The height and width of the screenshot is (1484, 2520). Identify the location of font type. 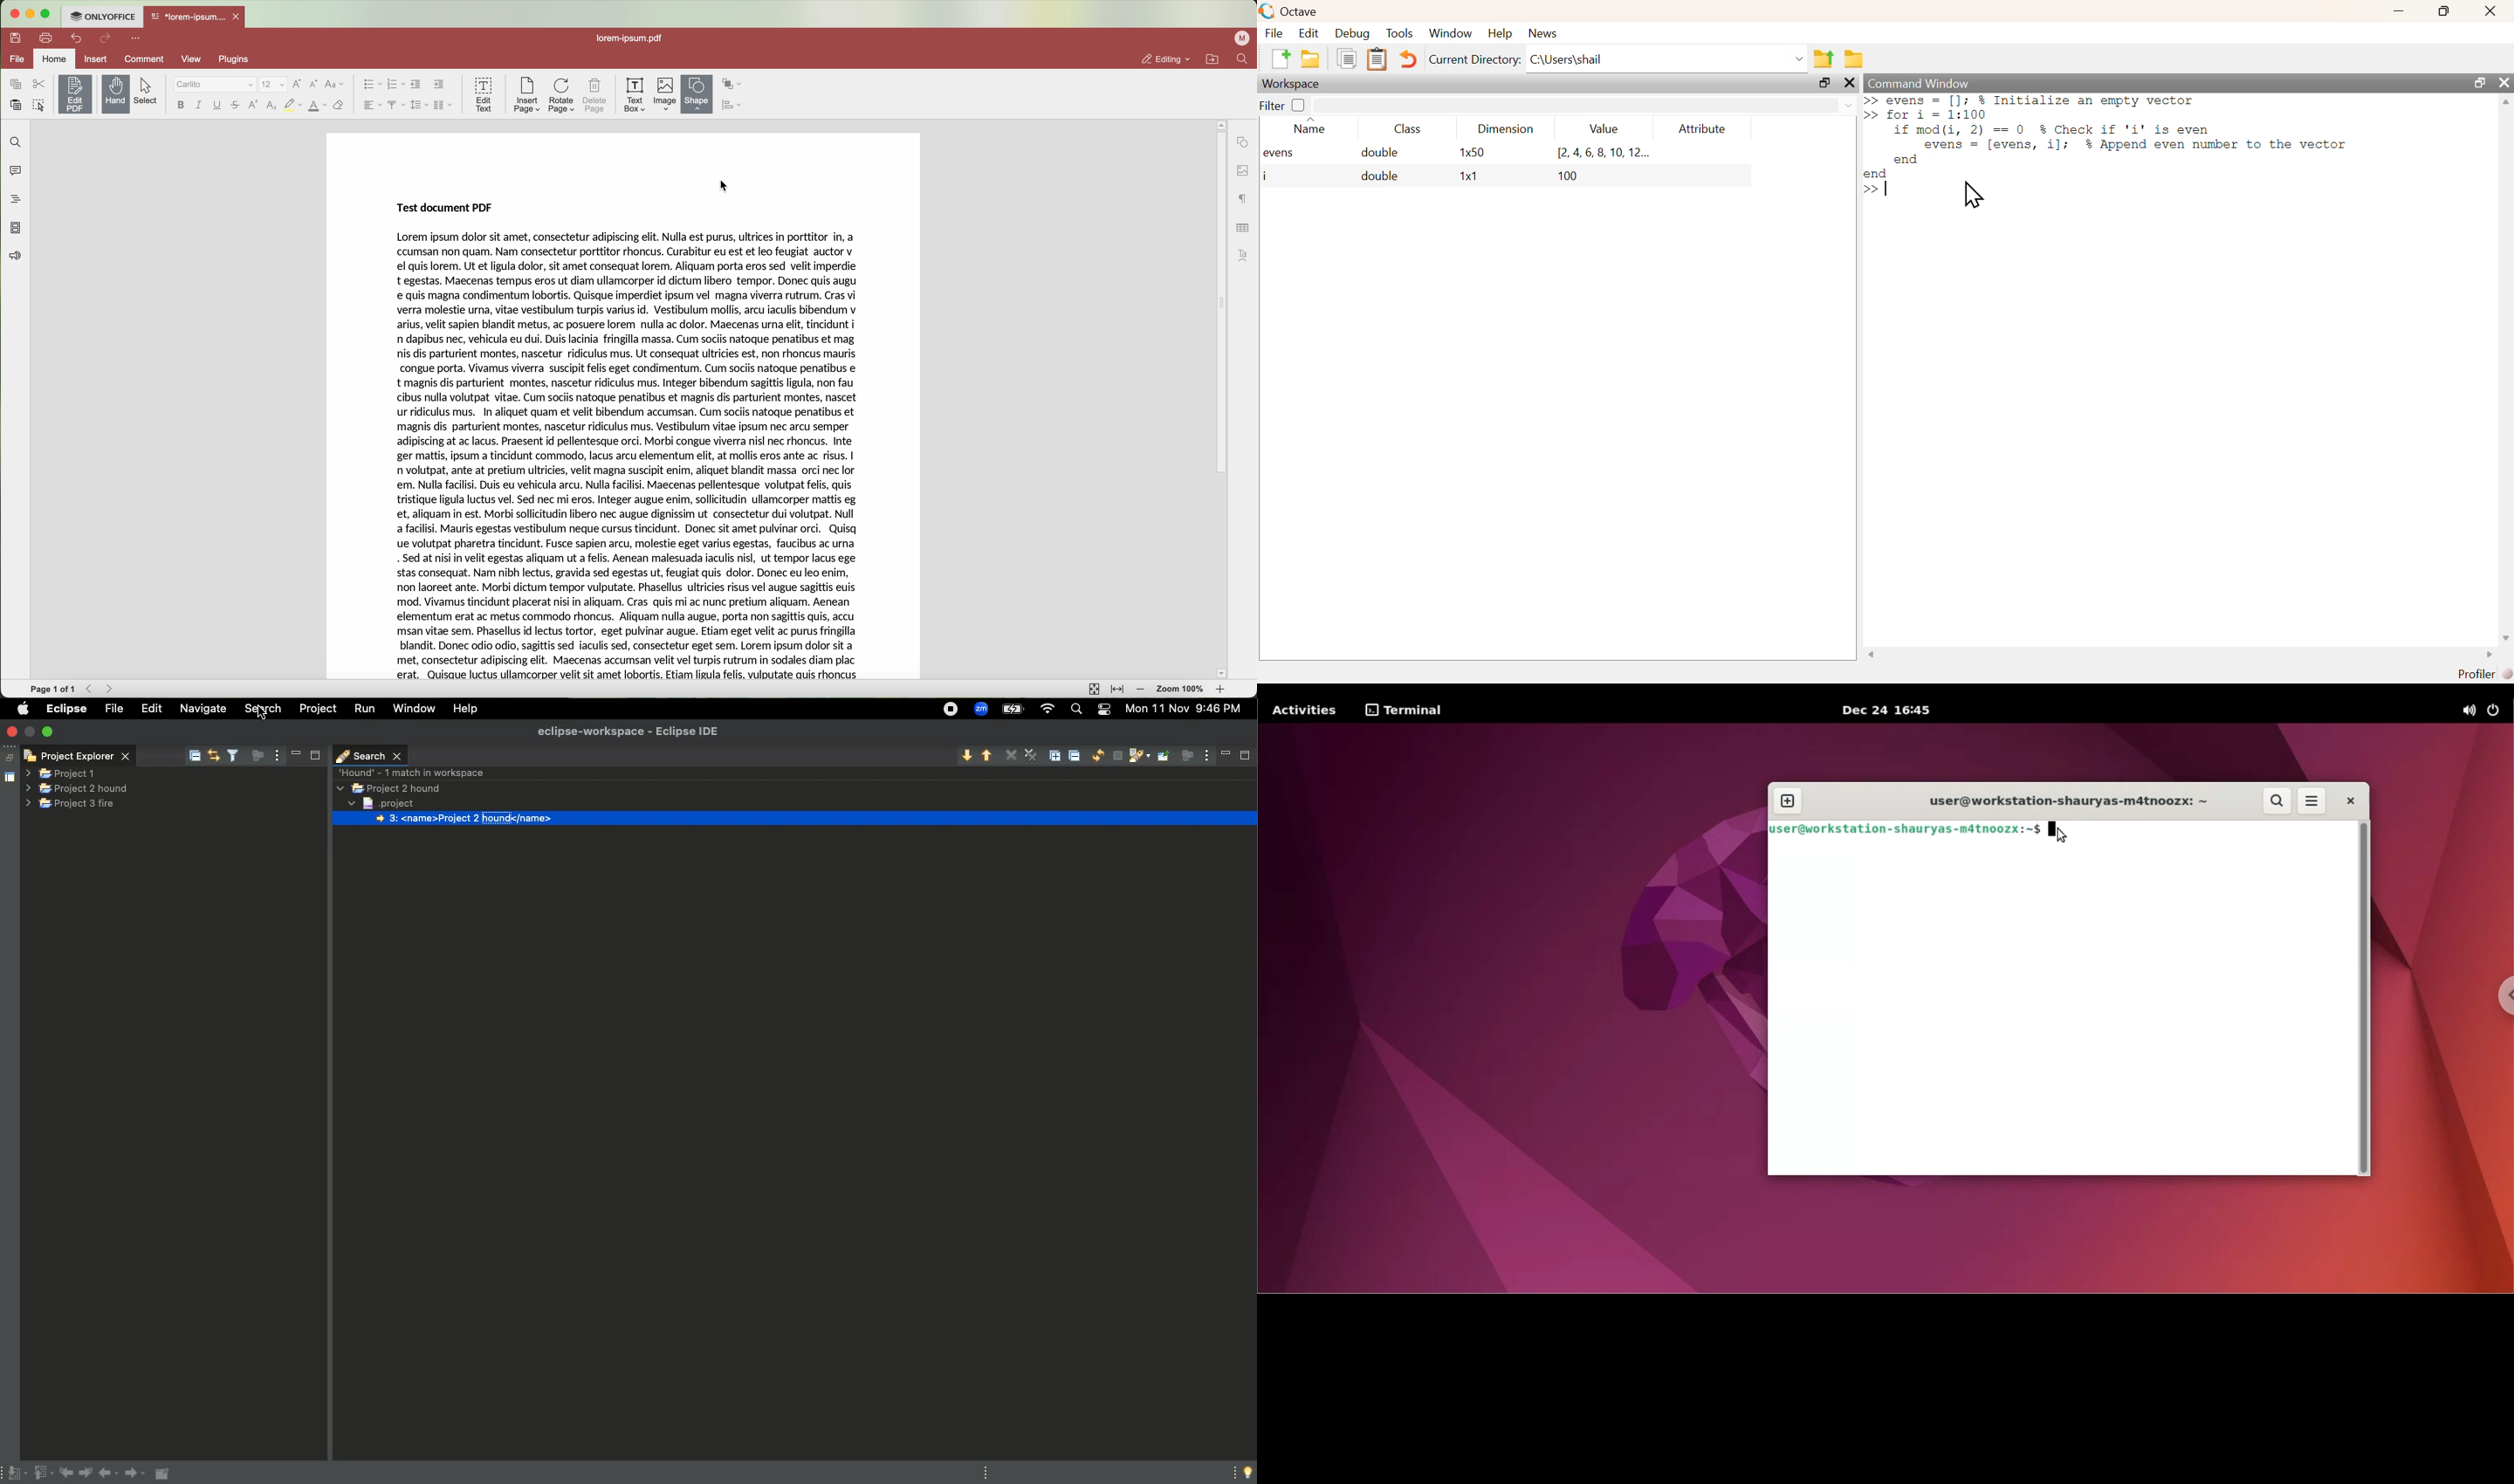
(215, 85).